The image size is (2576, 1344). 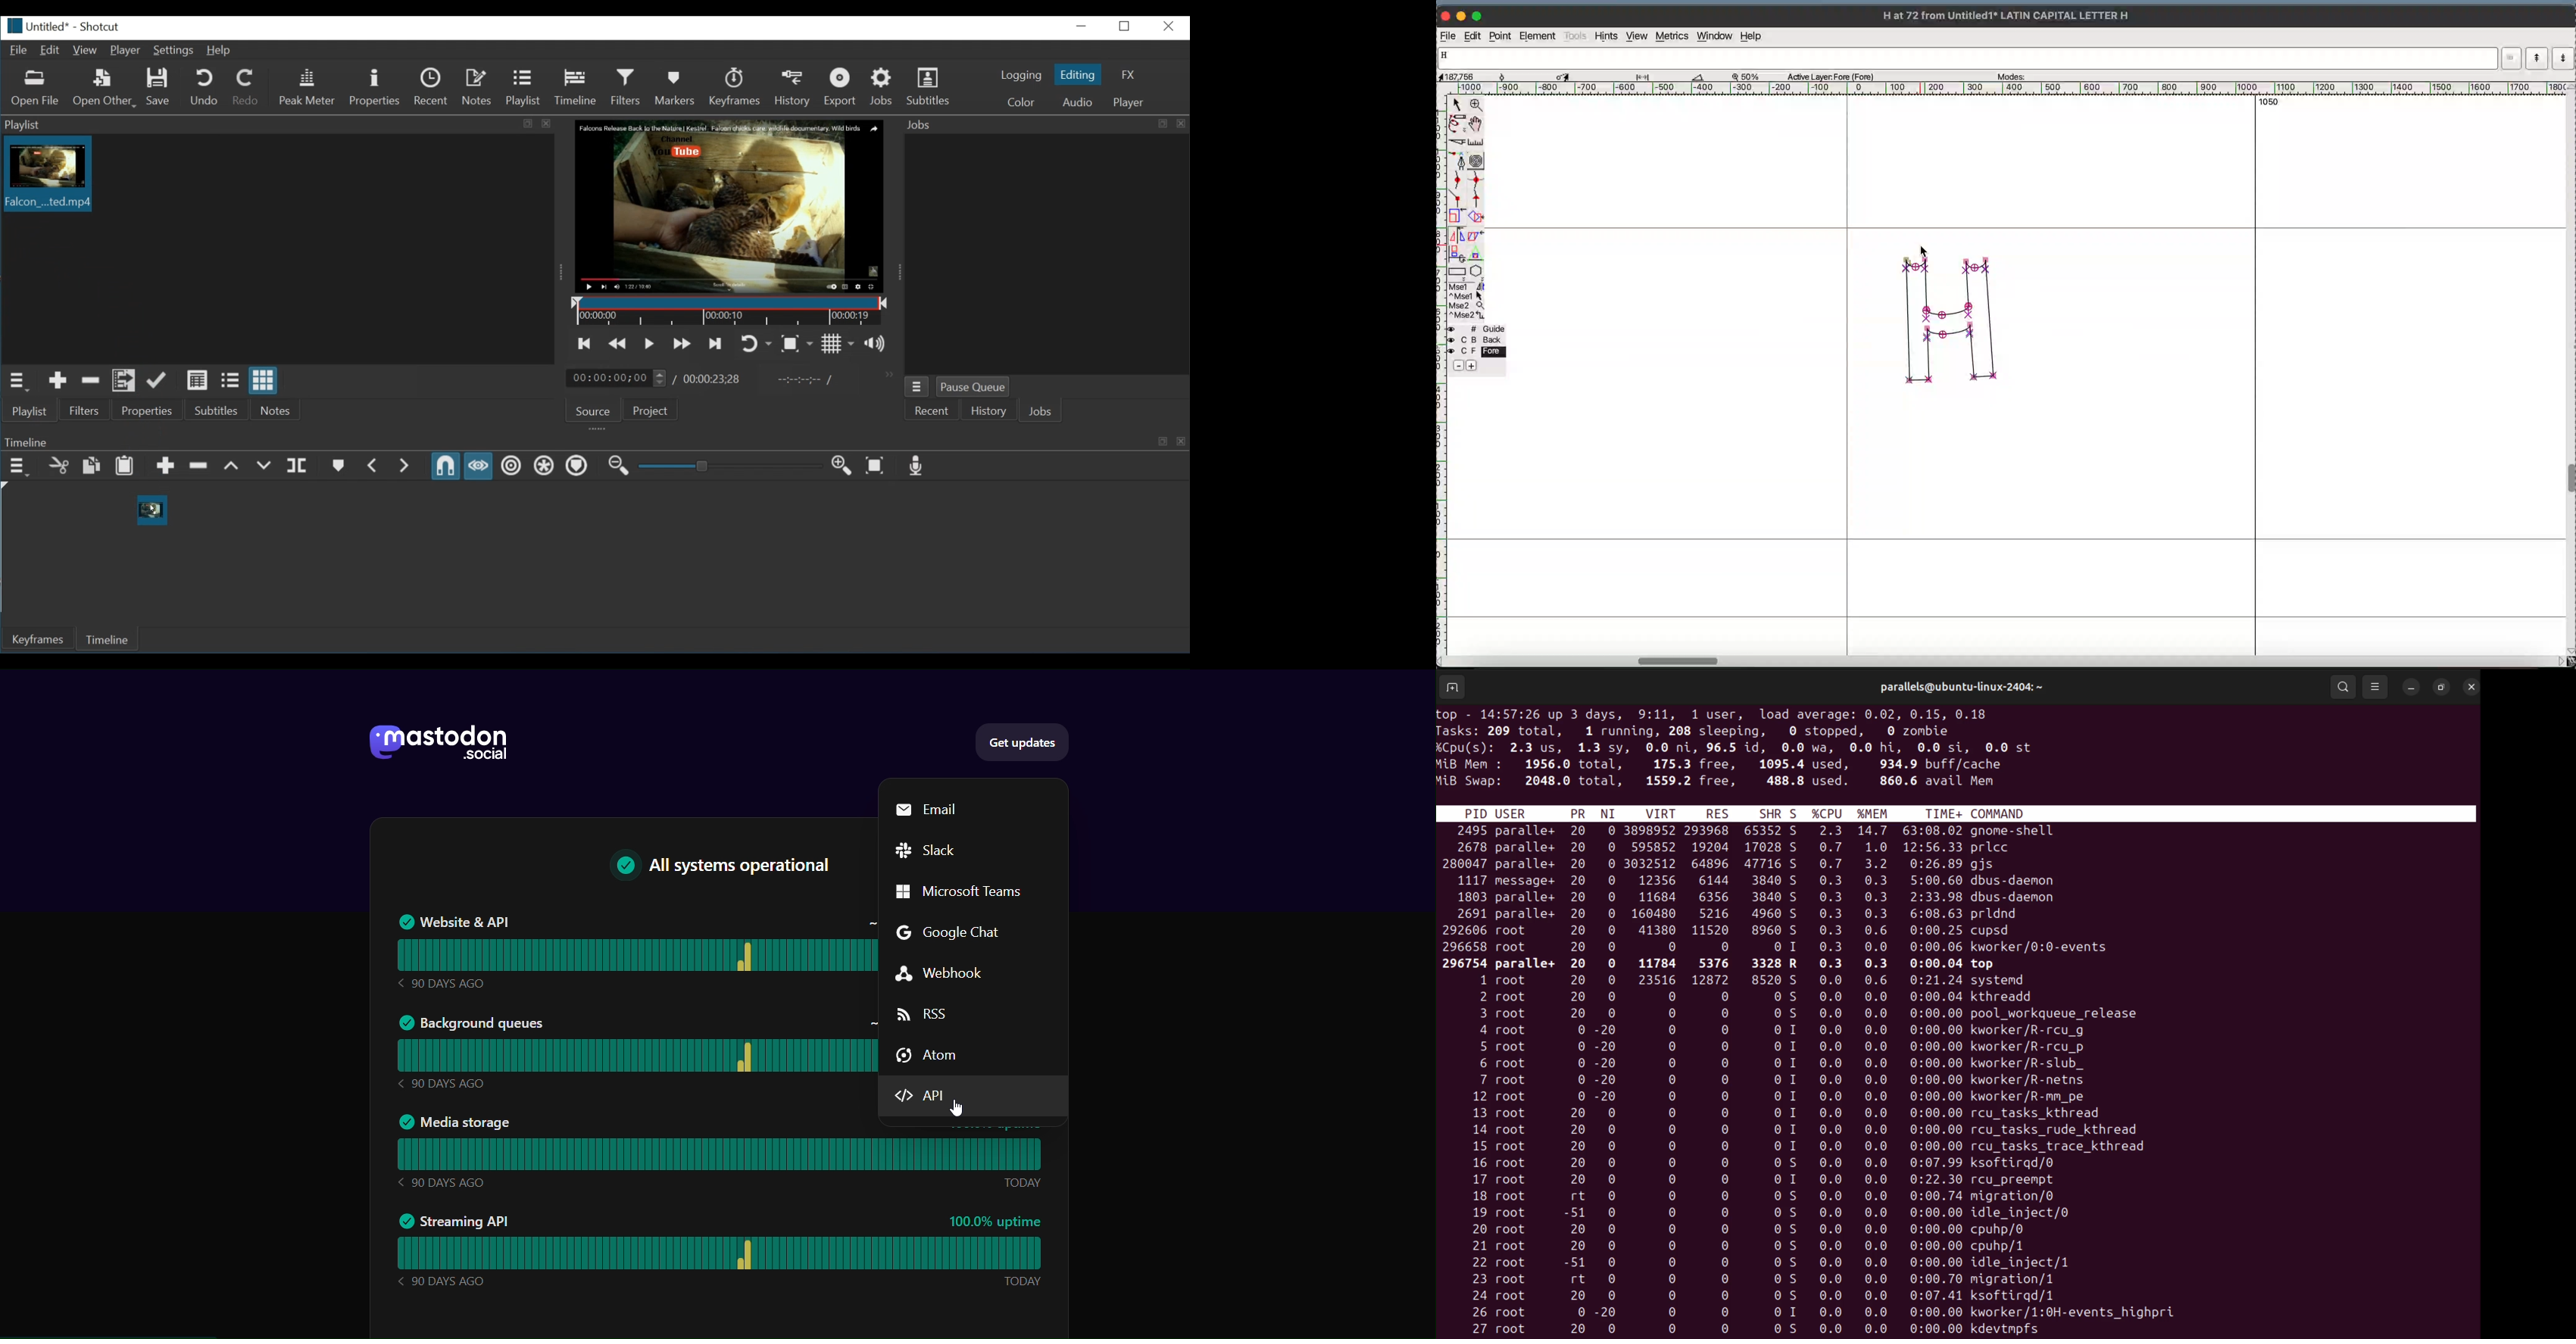 I want to click on measurement, so click(x=1629, y=76).